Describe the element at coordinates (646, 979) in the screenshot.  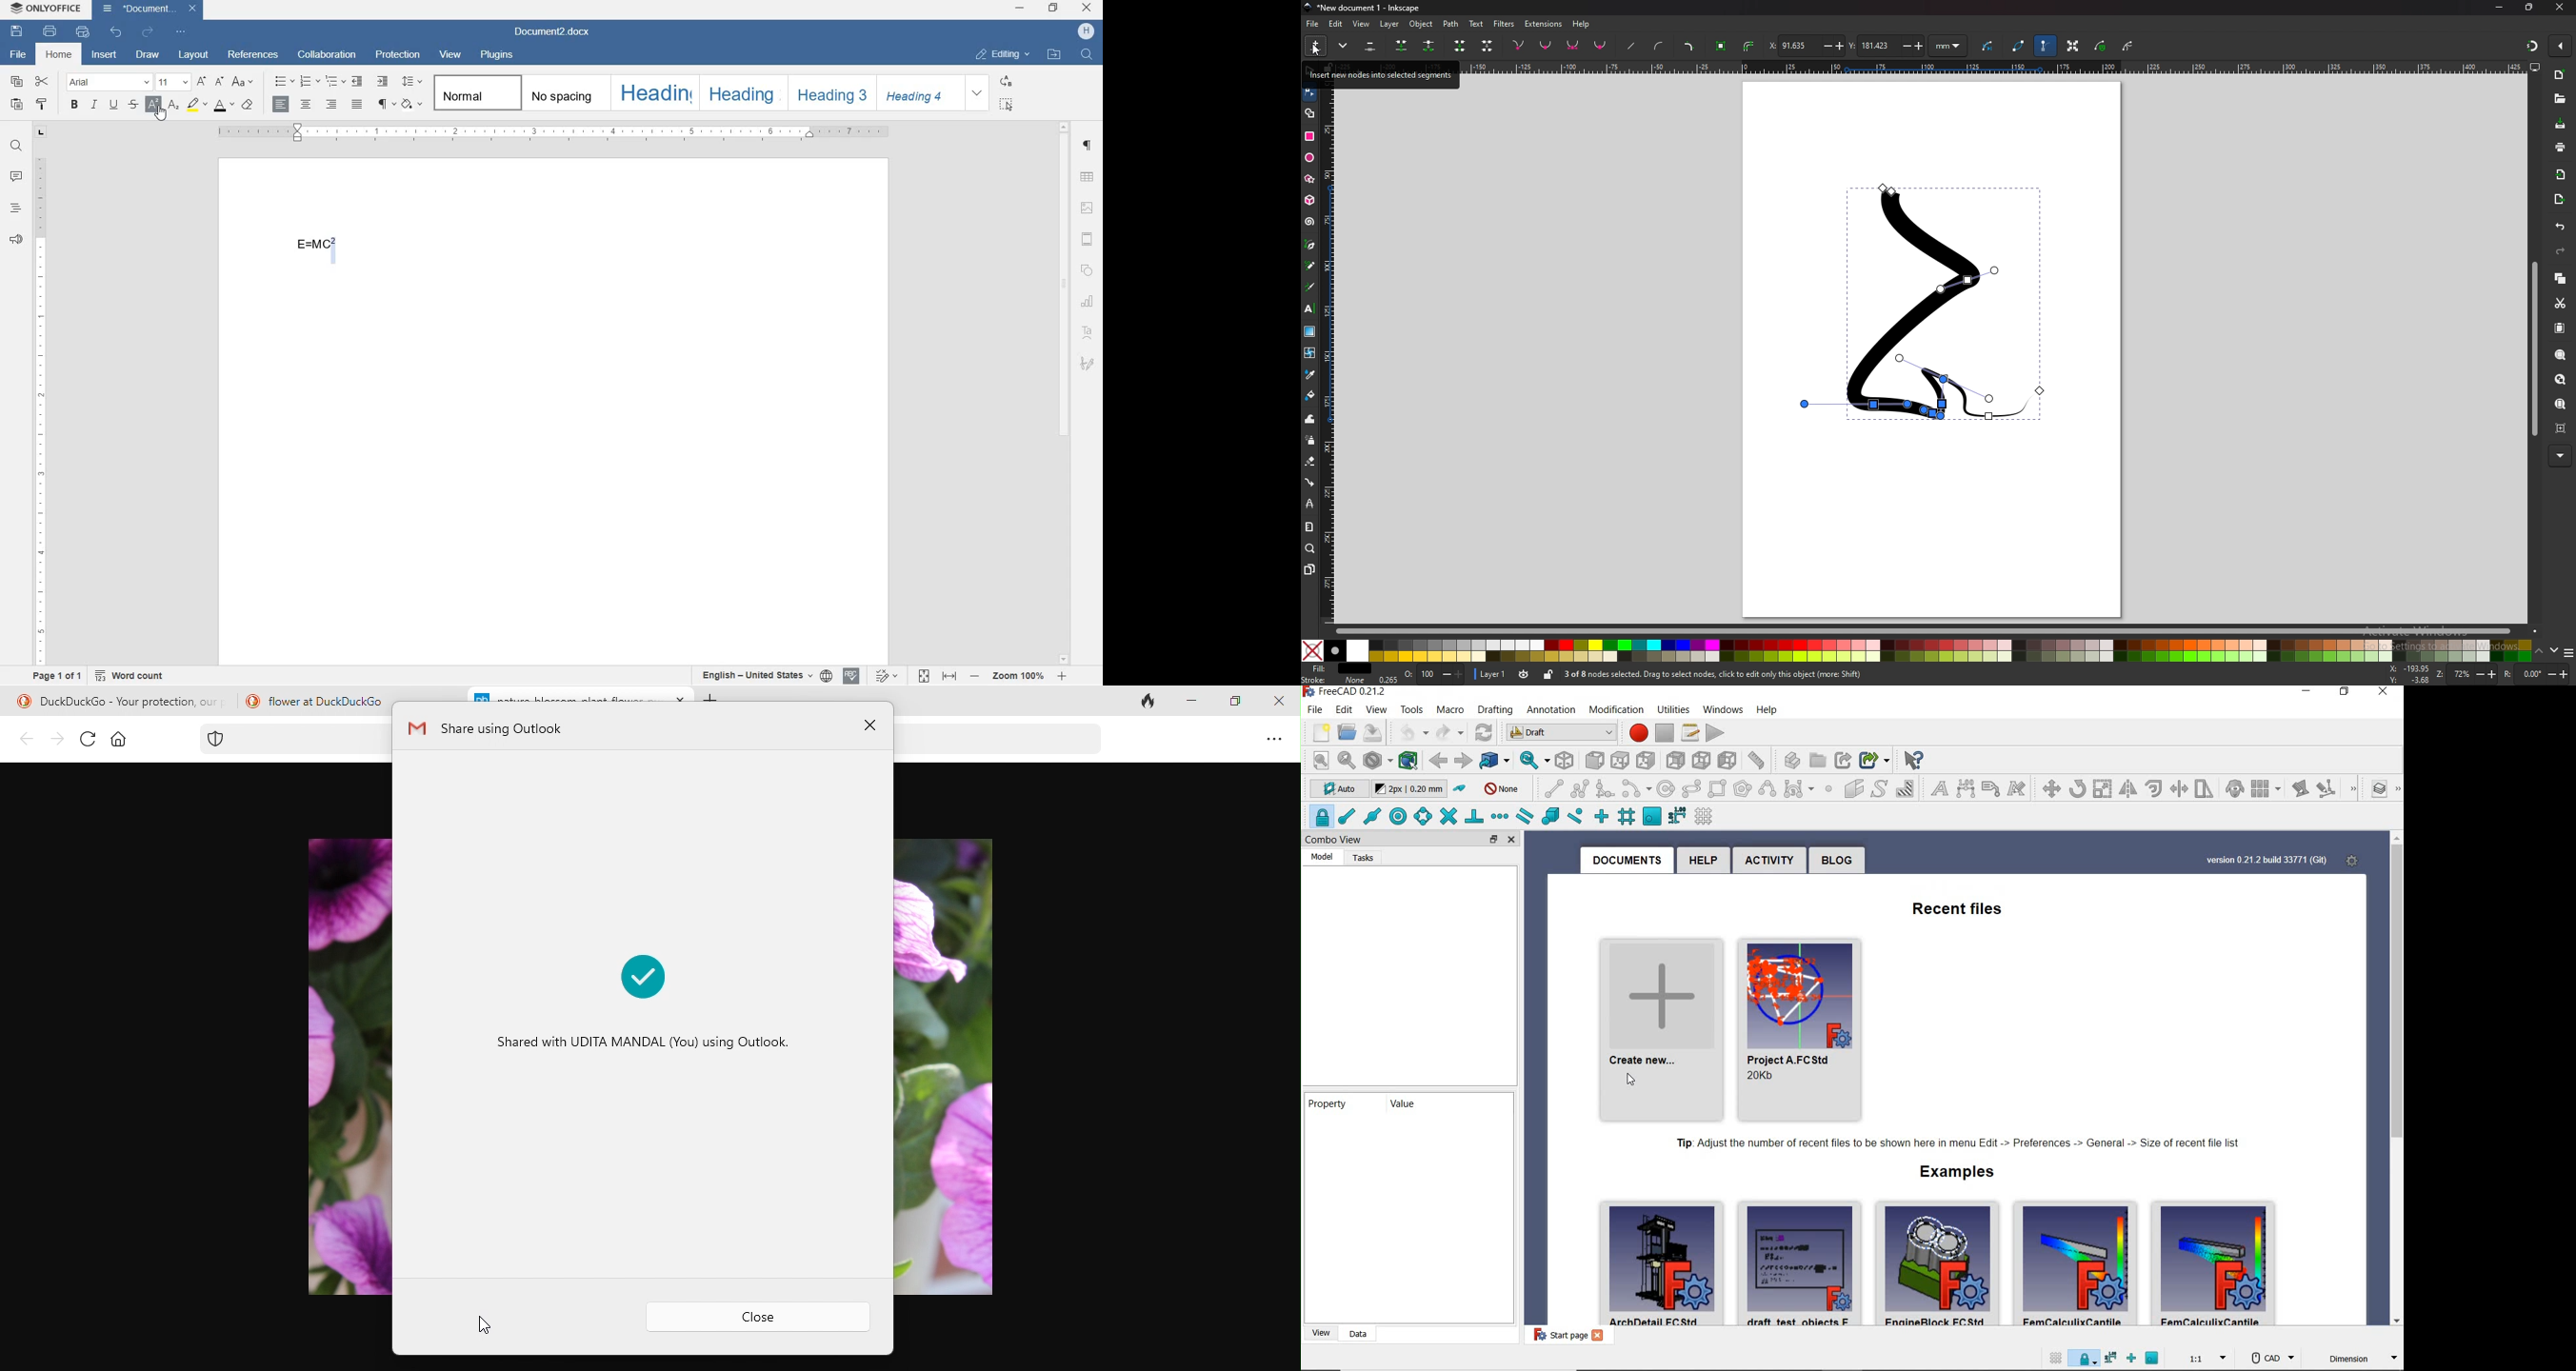
I see `shared marked` at that location.